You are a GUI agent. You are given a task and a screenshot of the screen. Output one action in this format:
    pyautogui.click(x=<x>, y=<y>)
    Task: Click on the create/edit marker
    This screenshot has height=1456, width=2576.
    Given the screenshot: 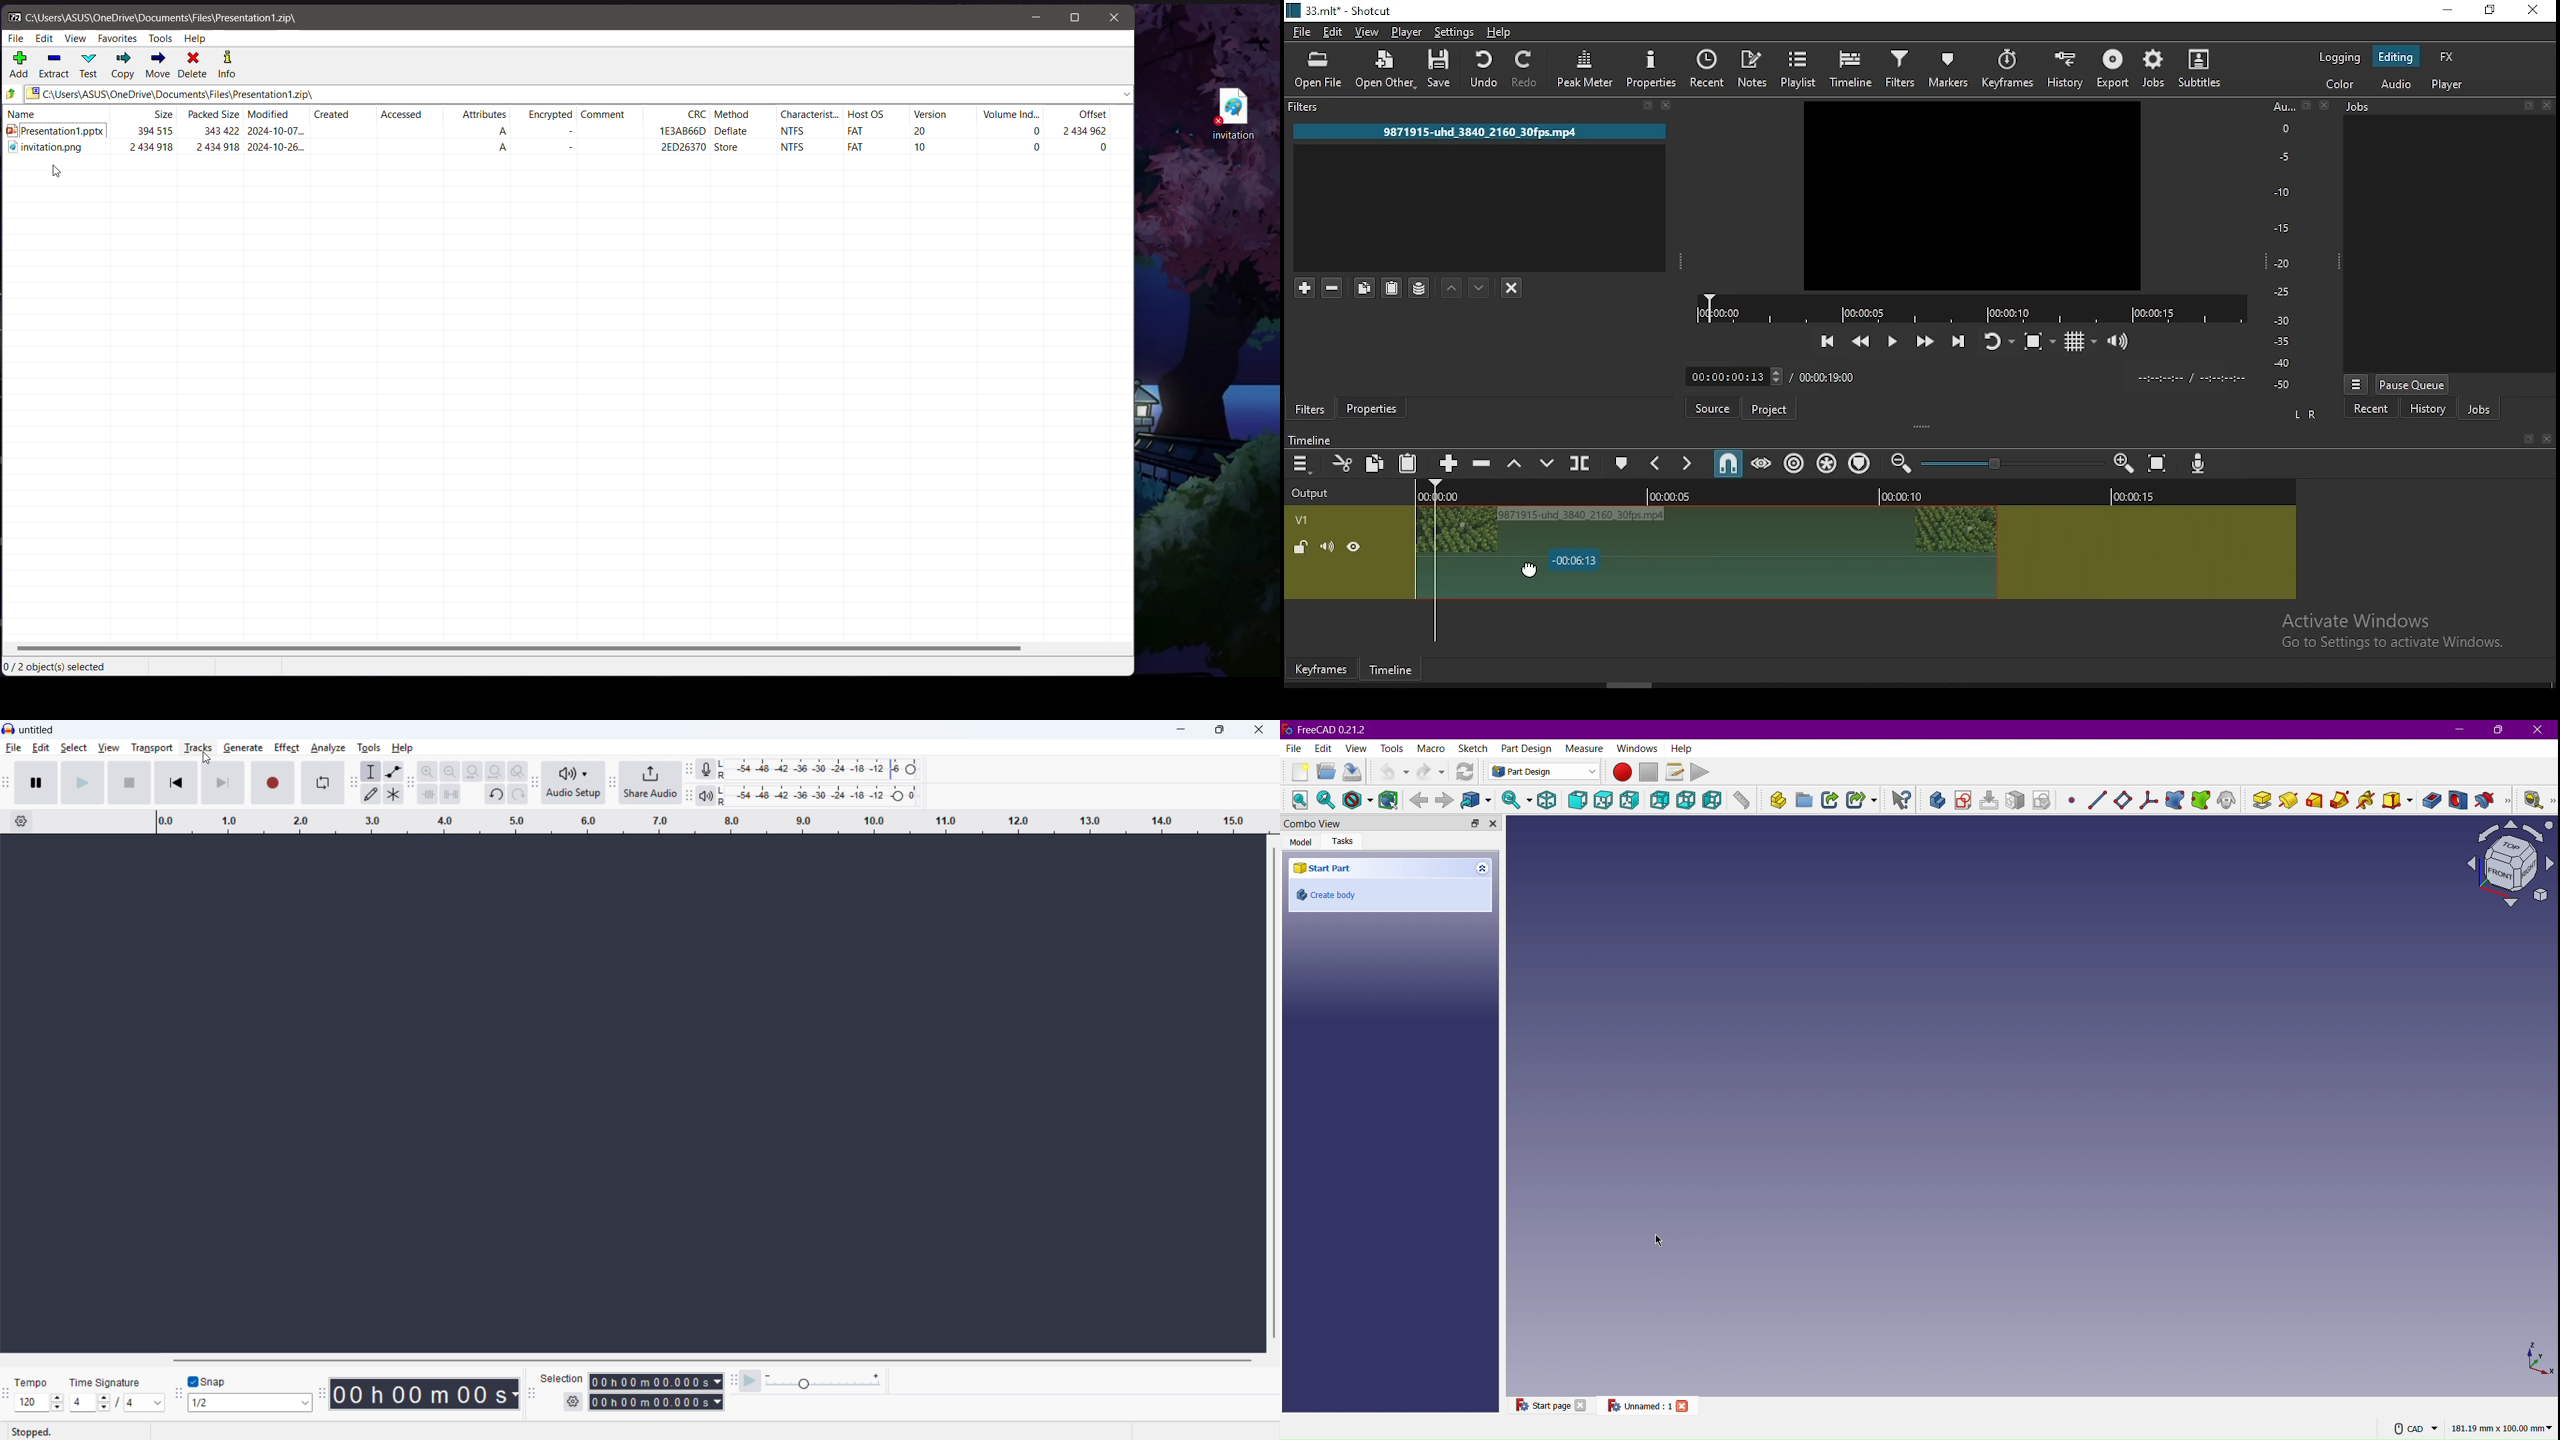 What is the action you would take?
    pyautogui.click(x=1623, y=464)
    